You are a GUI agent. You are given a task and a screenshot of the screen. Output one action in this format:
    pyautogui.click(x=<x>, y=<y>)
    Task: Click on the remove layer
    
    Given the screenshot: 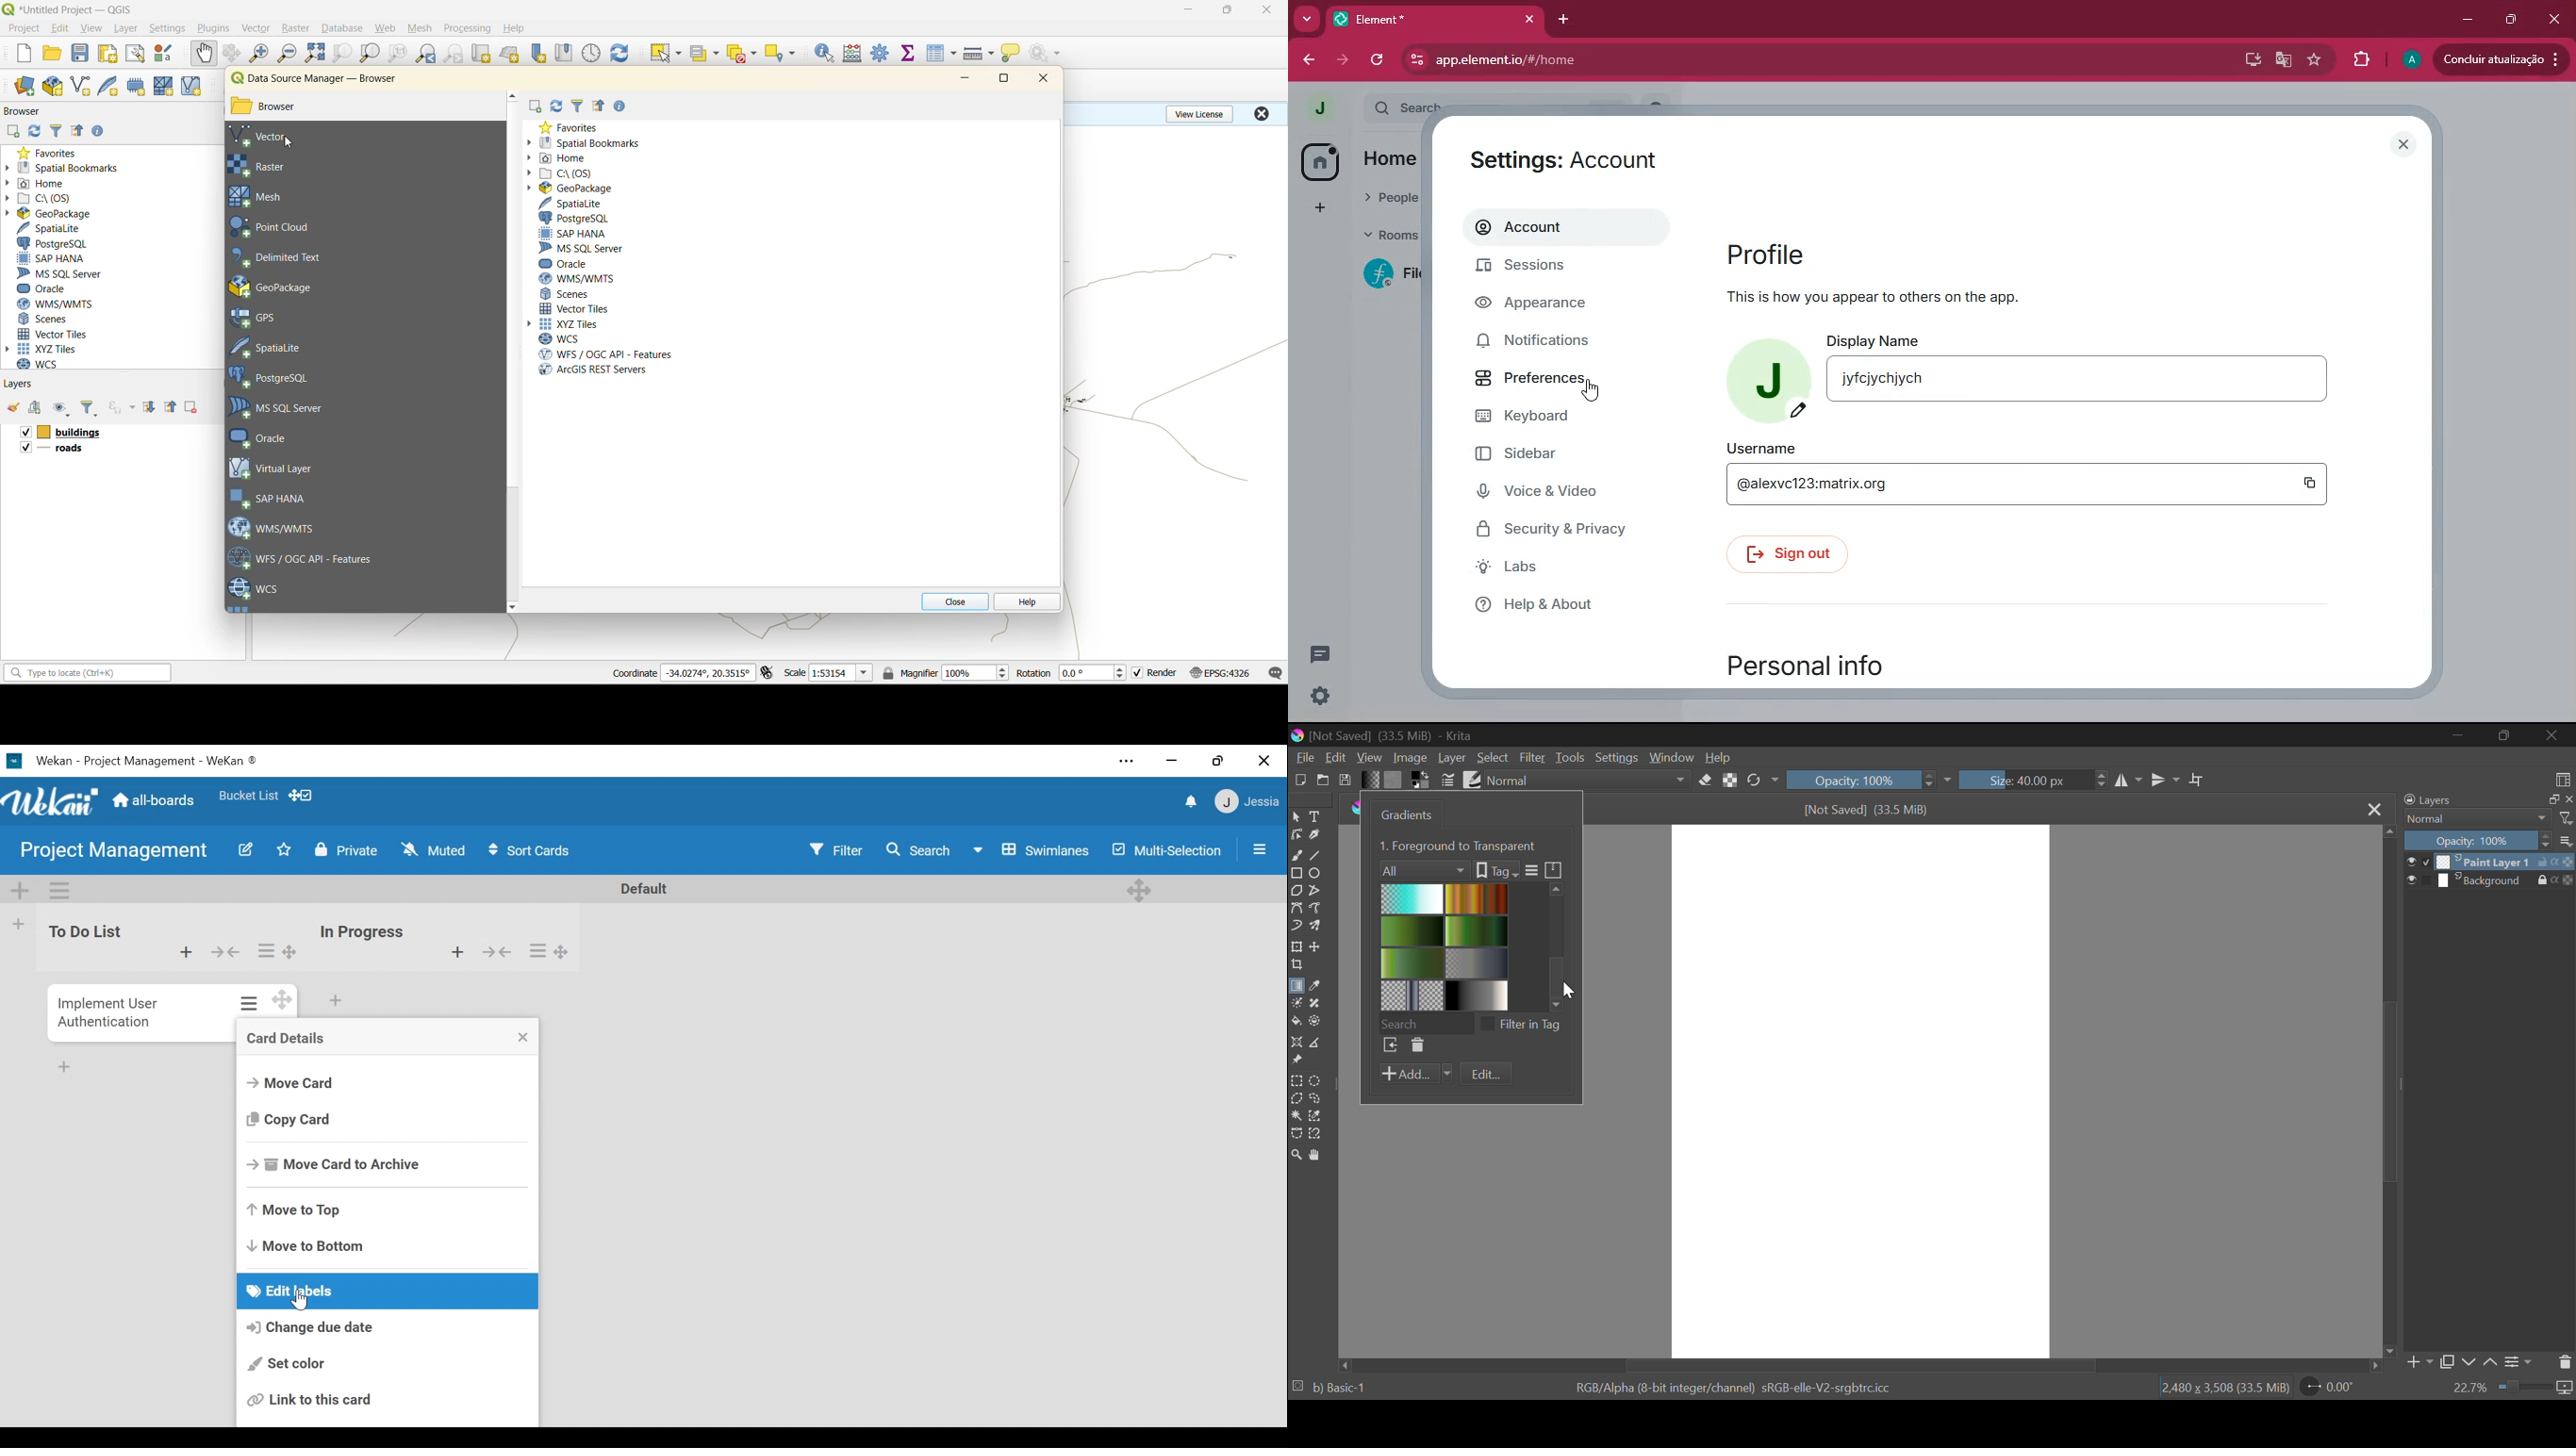 What is the action you would take?
    pyautogui.click(x=193, y=407)
    